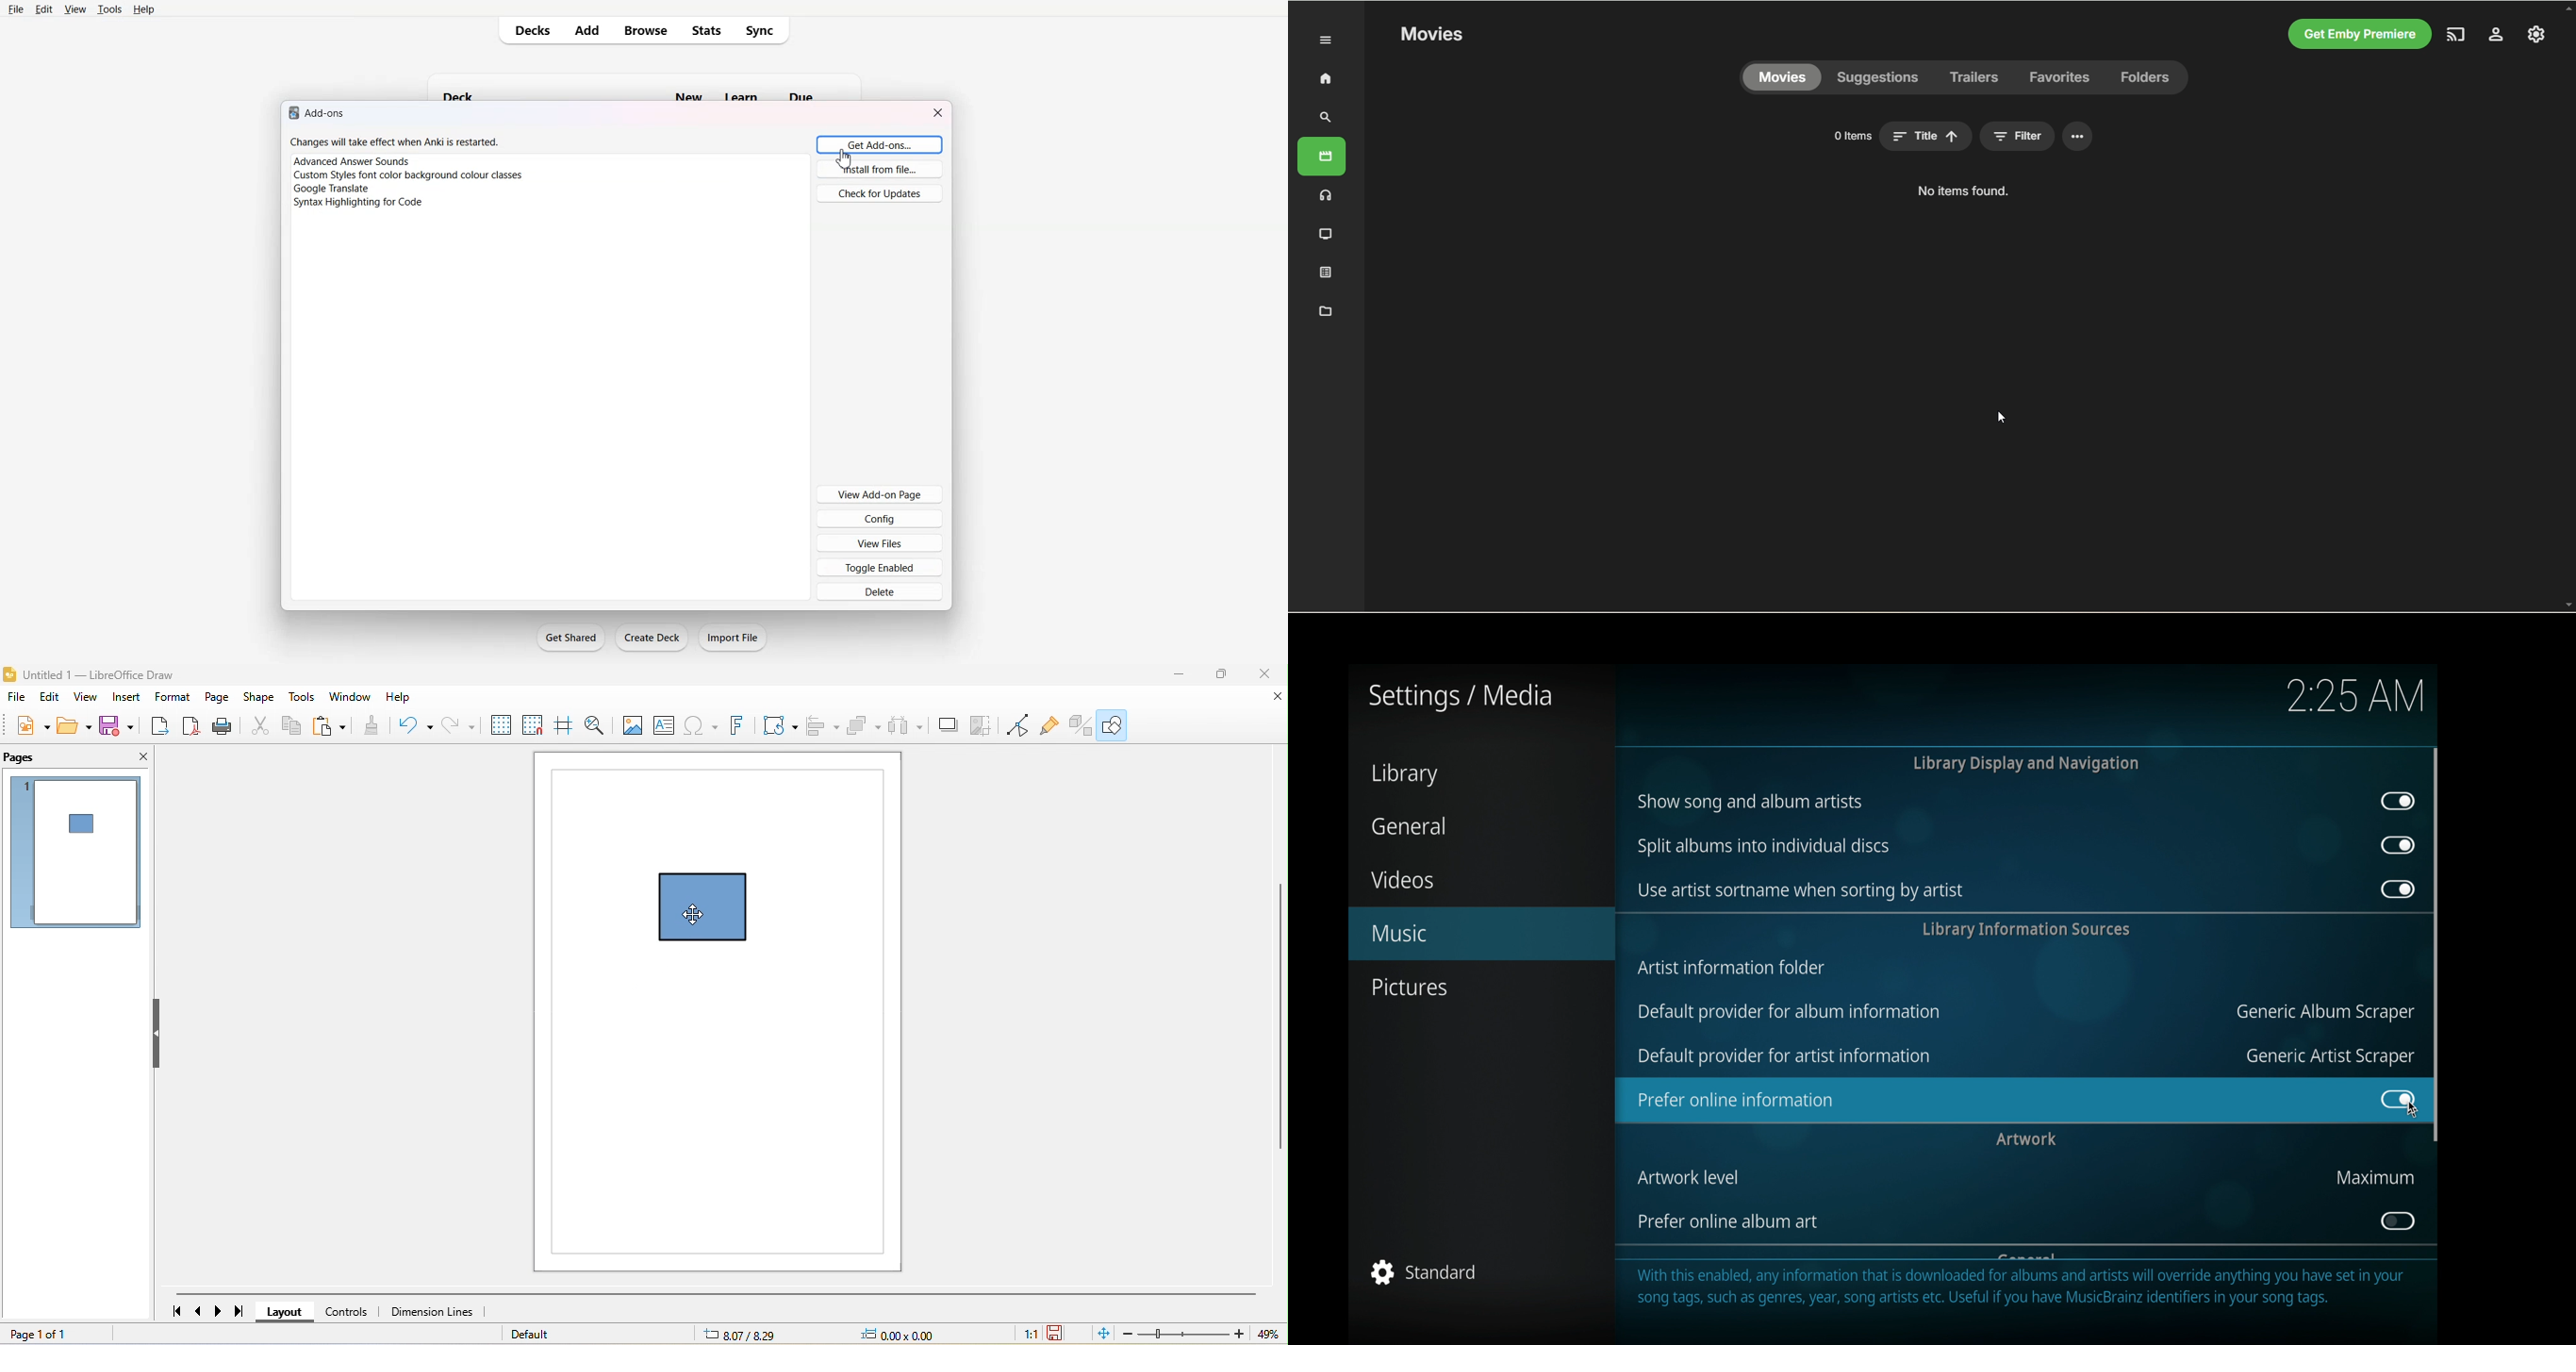  I want to click on maximize, so click(1222, 675).